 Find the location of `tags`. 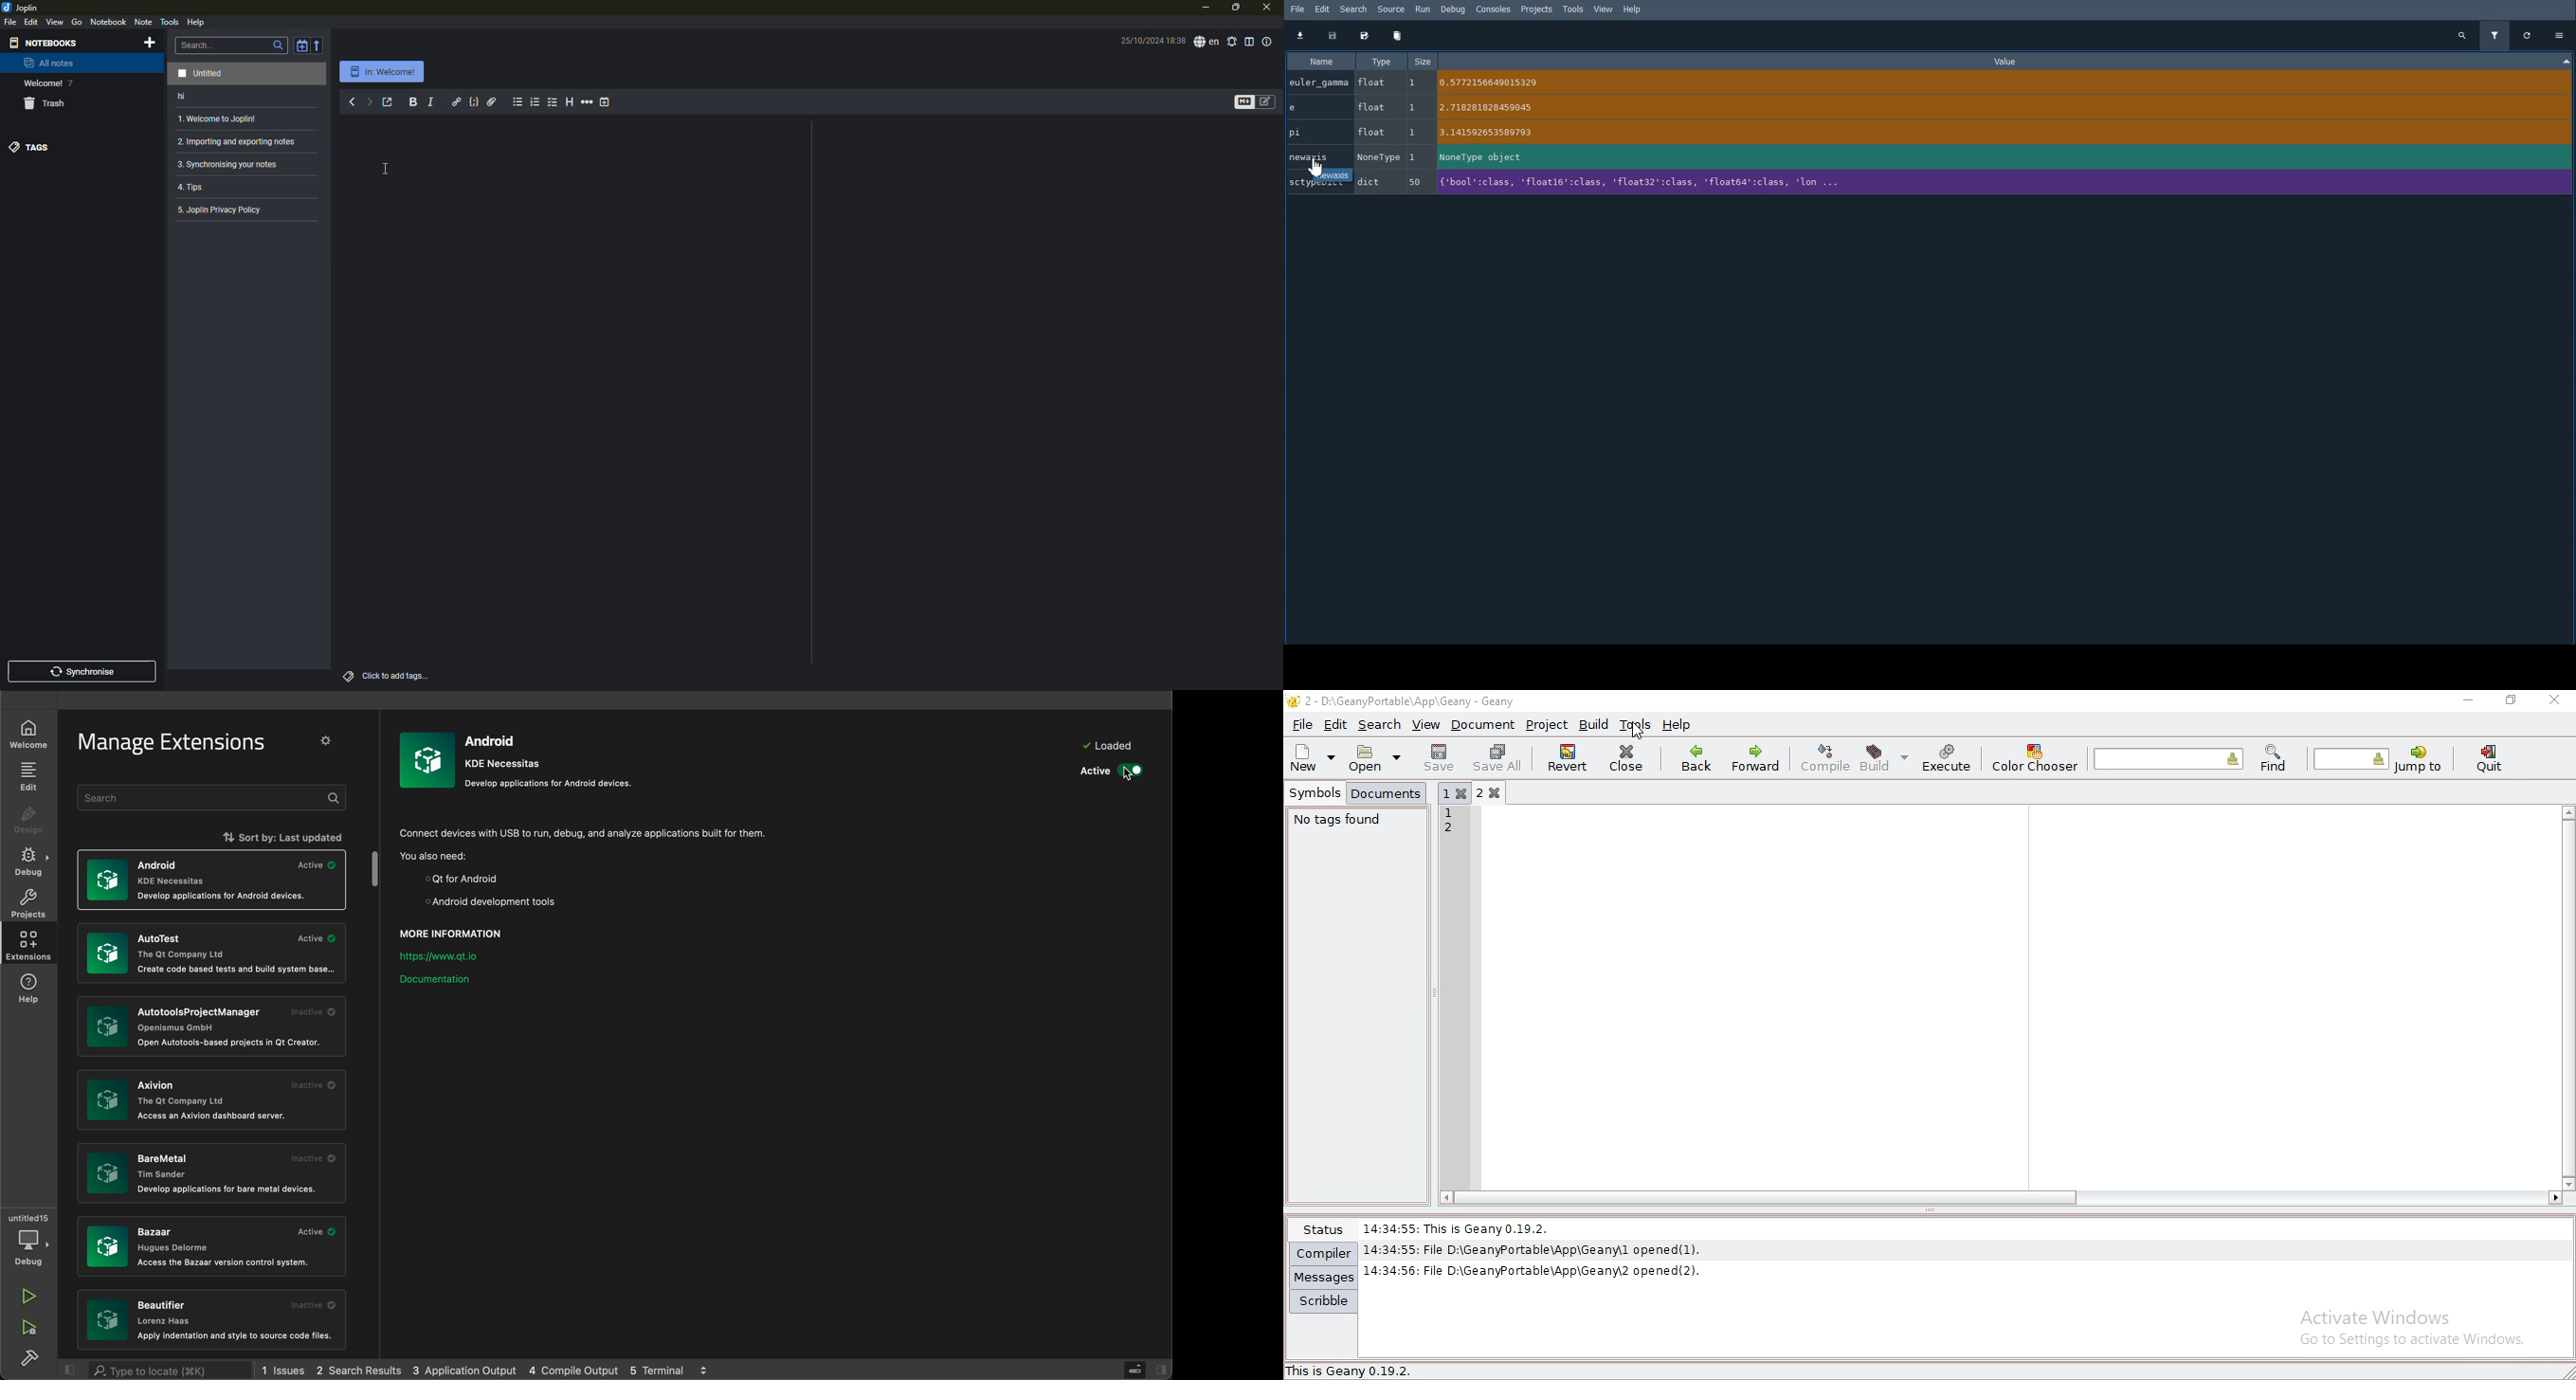

tags is located at coordinates (349, 675).